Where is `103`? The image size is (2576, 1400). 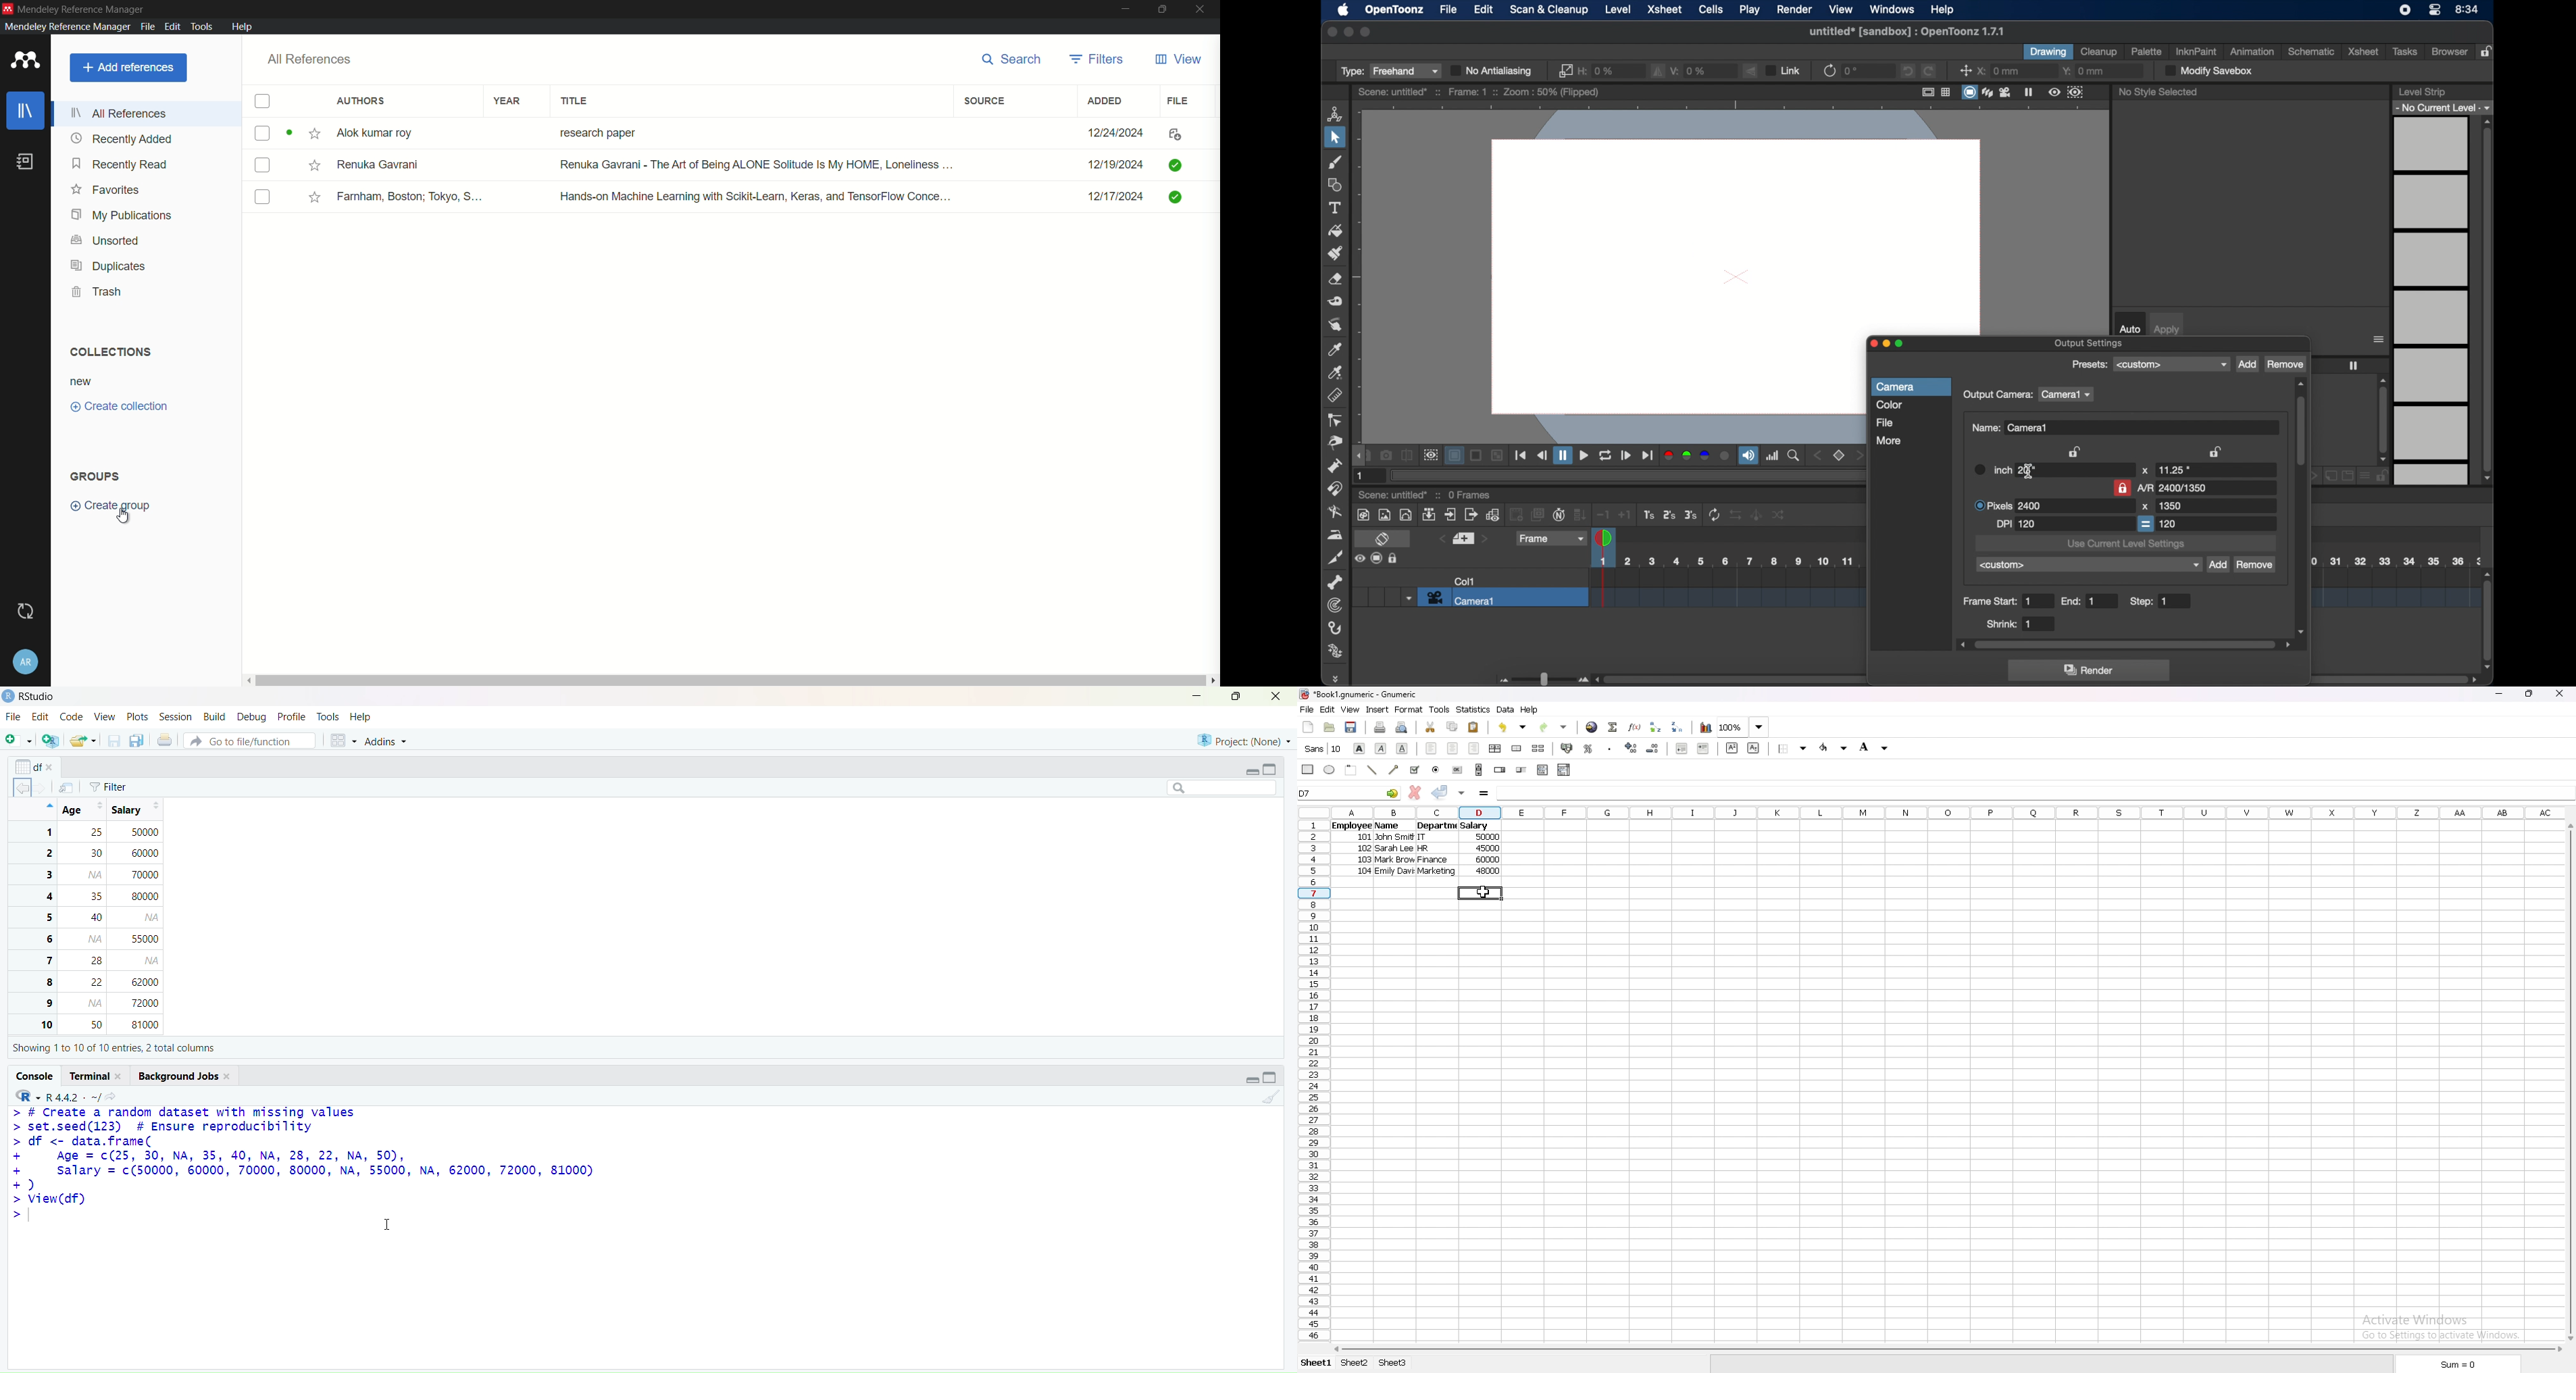 103 is located at coordinates (1363, 860).